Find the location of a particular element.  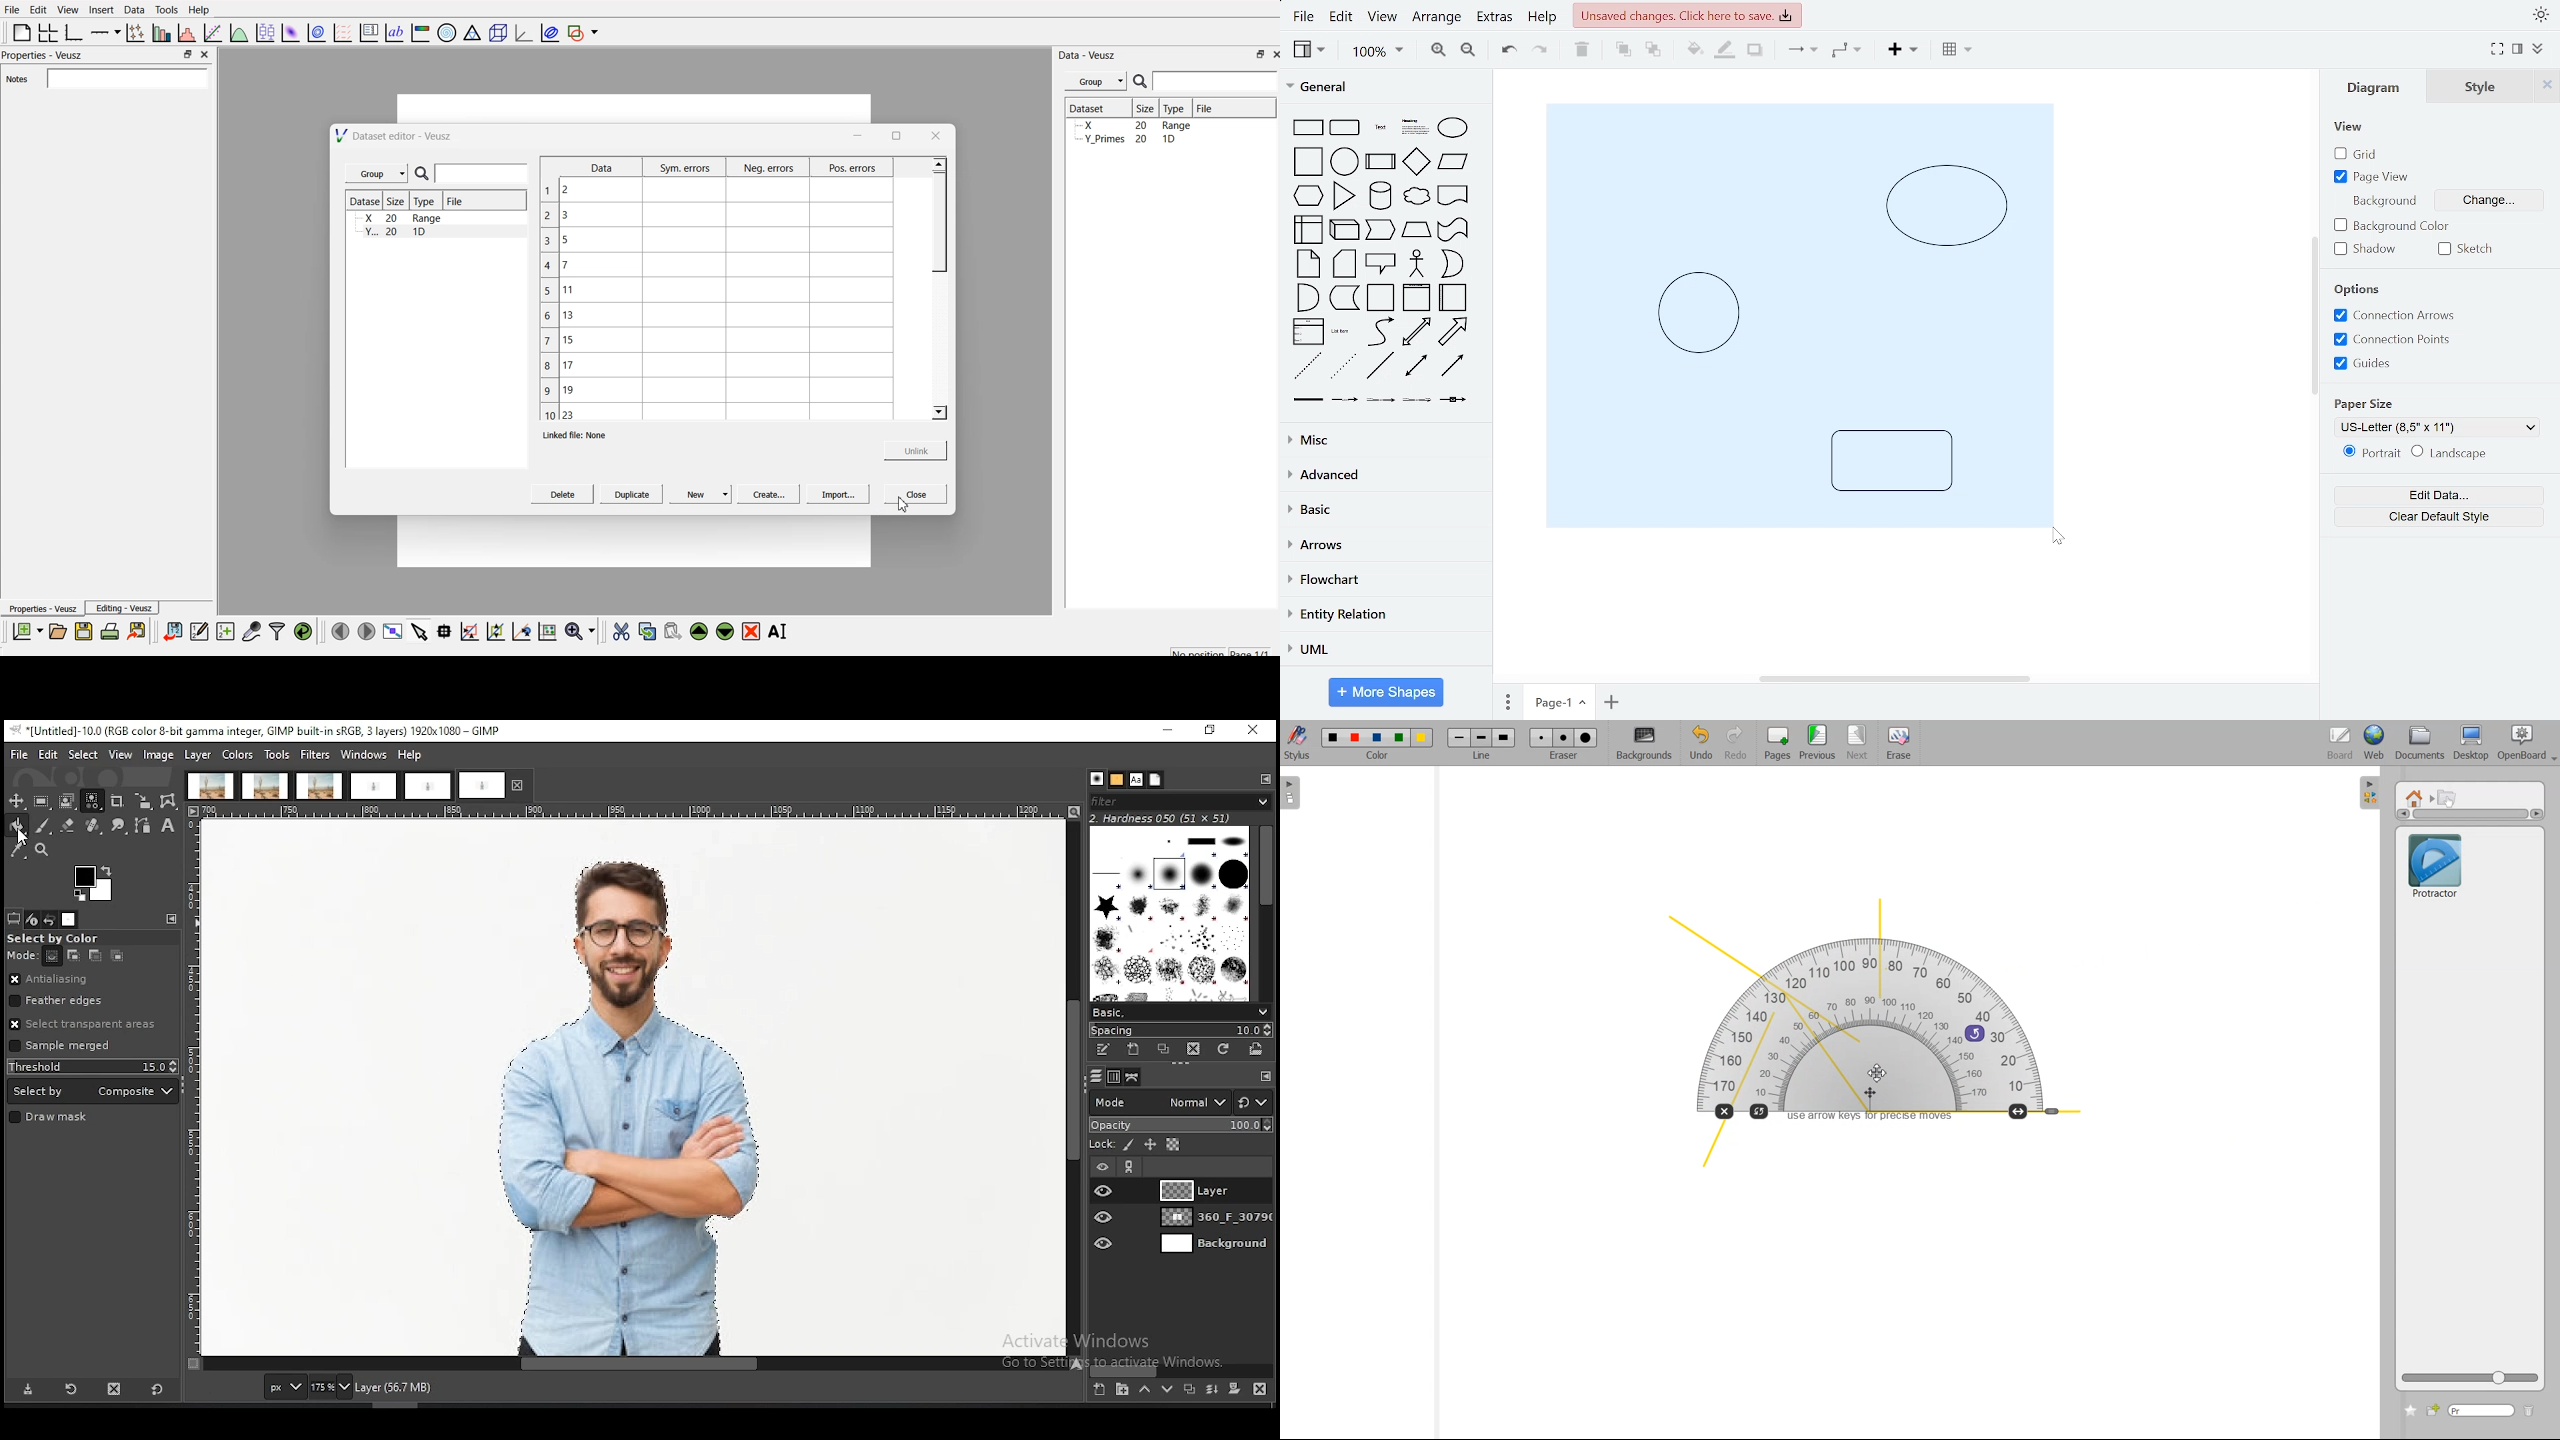

plot a vector field is located at coordinates (345, 32).